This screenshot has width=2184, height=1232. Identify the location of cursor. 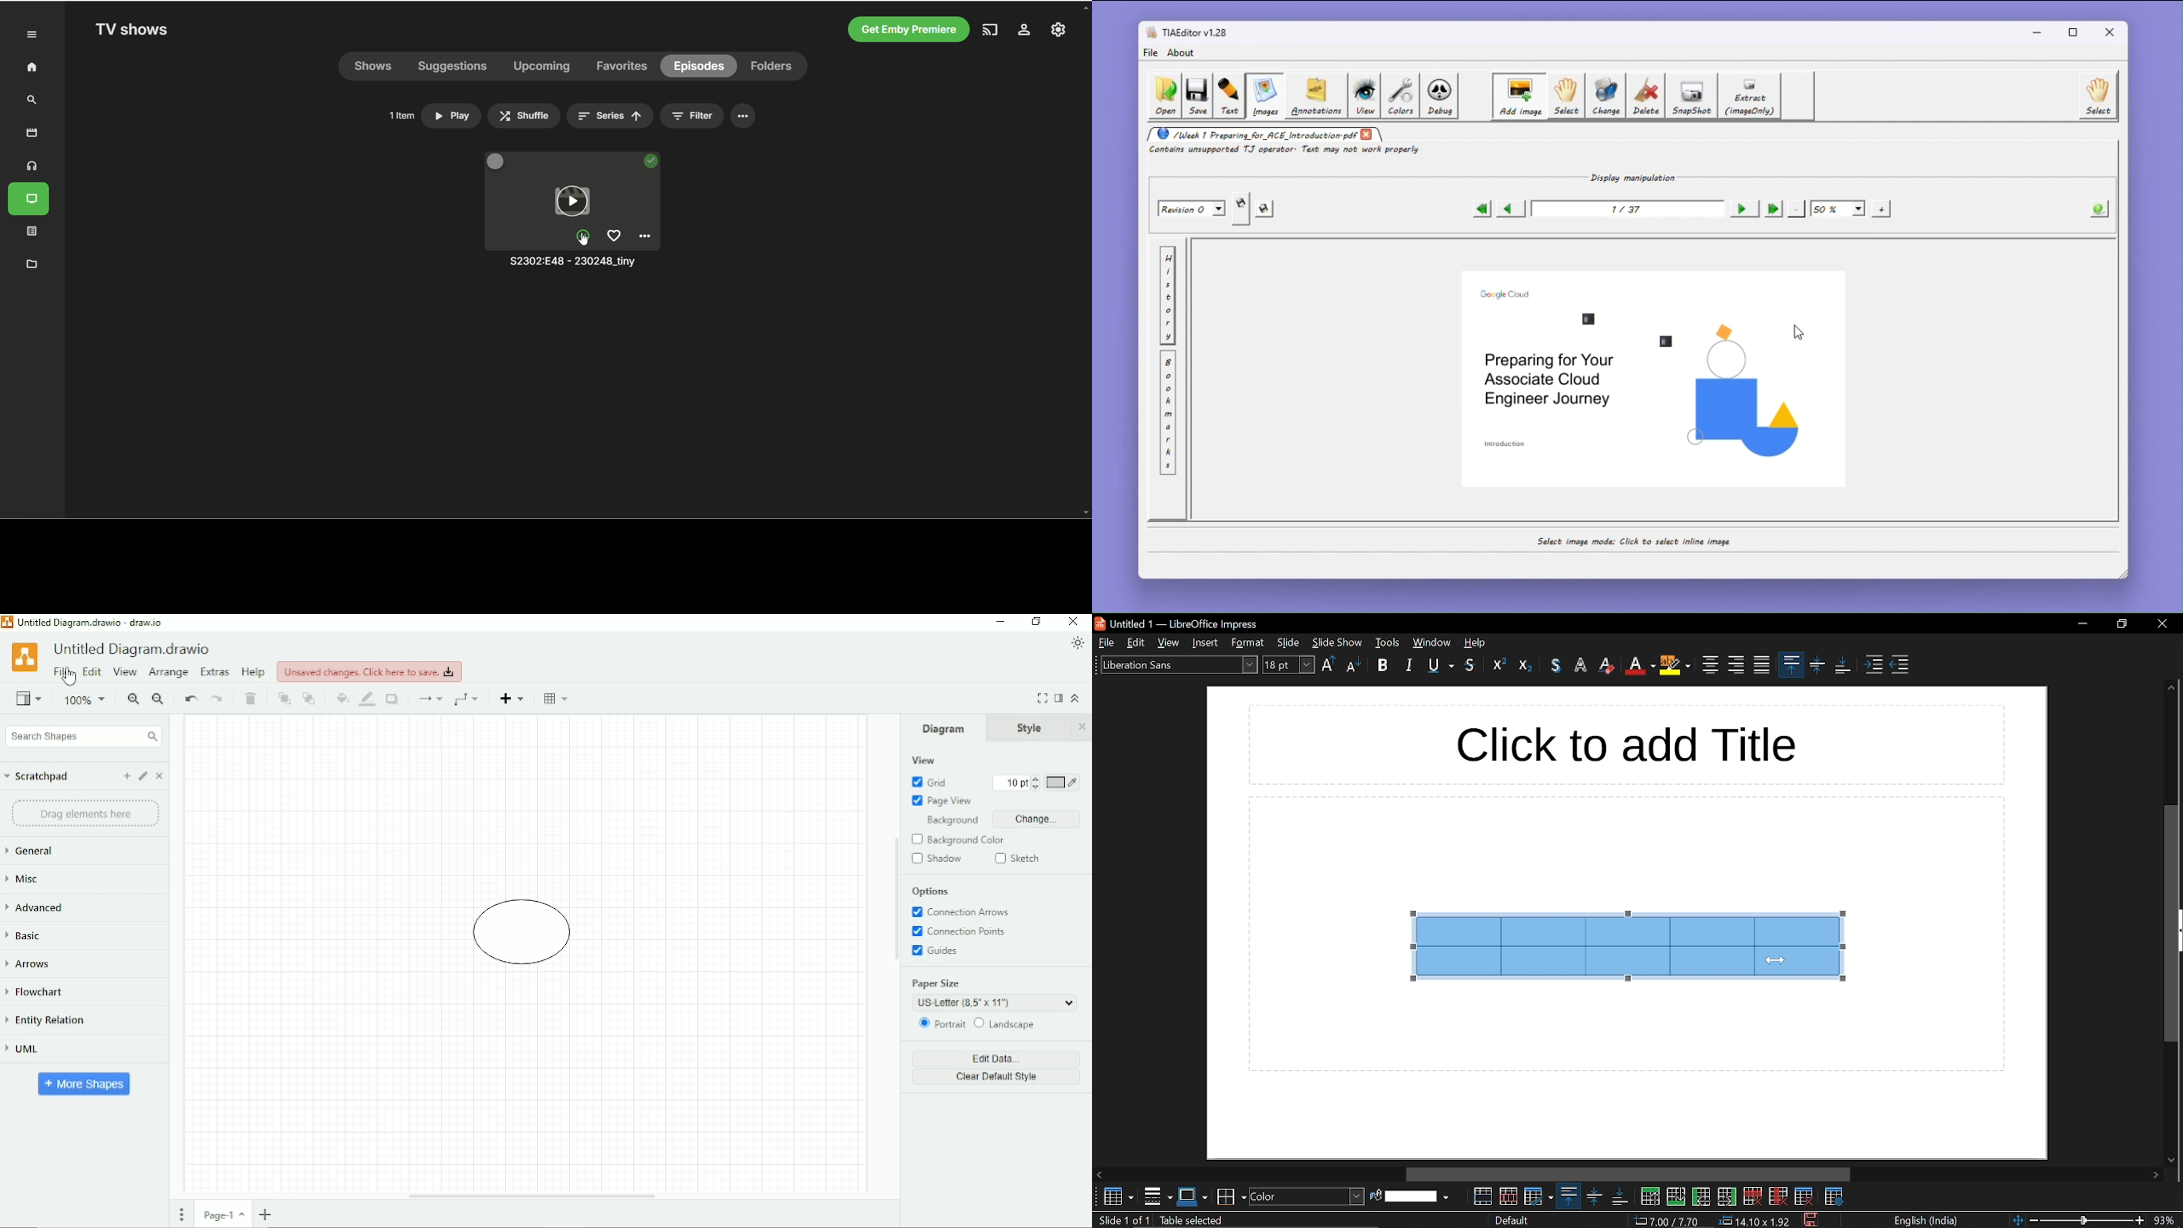
(1801, 334).